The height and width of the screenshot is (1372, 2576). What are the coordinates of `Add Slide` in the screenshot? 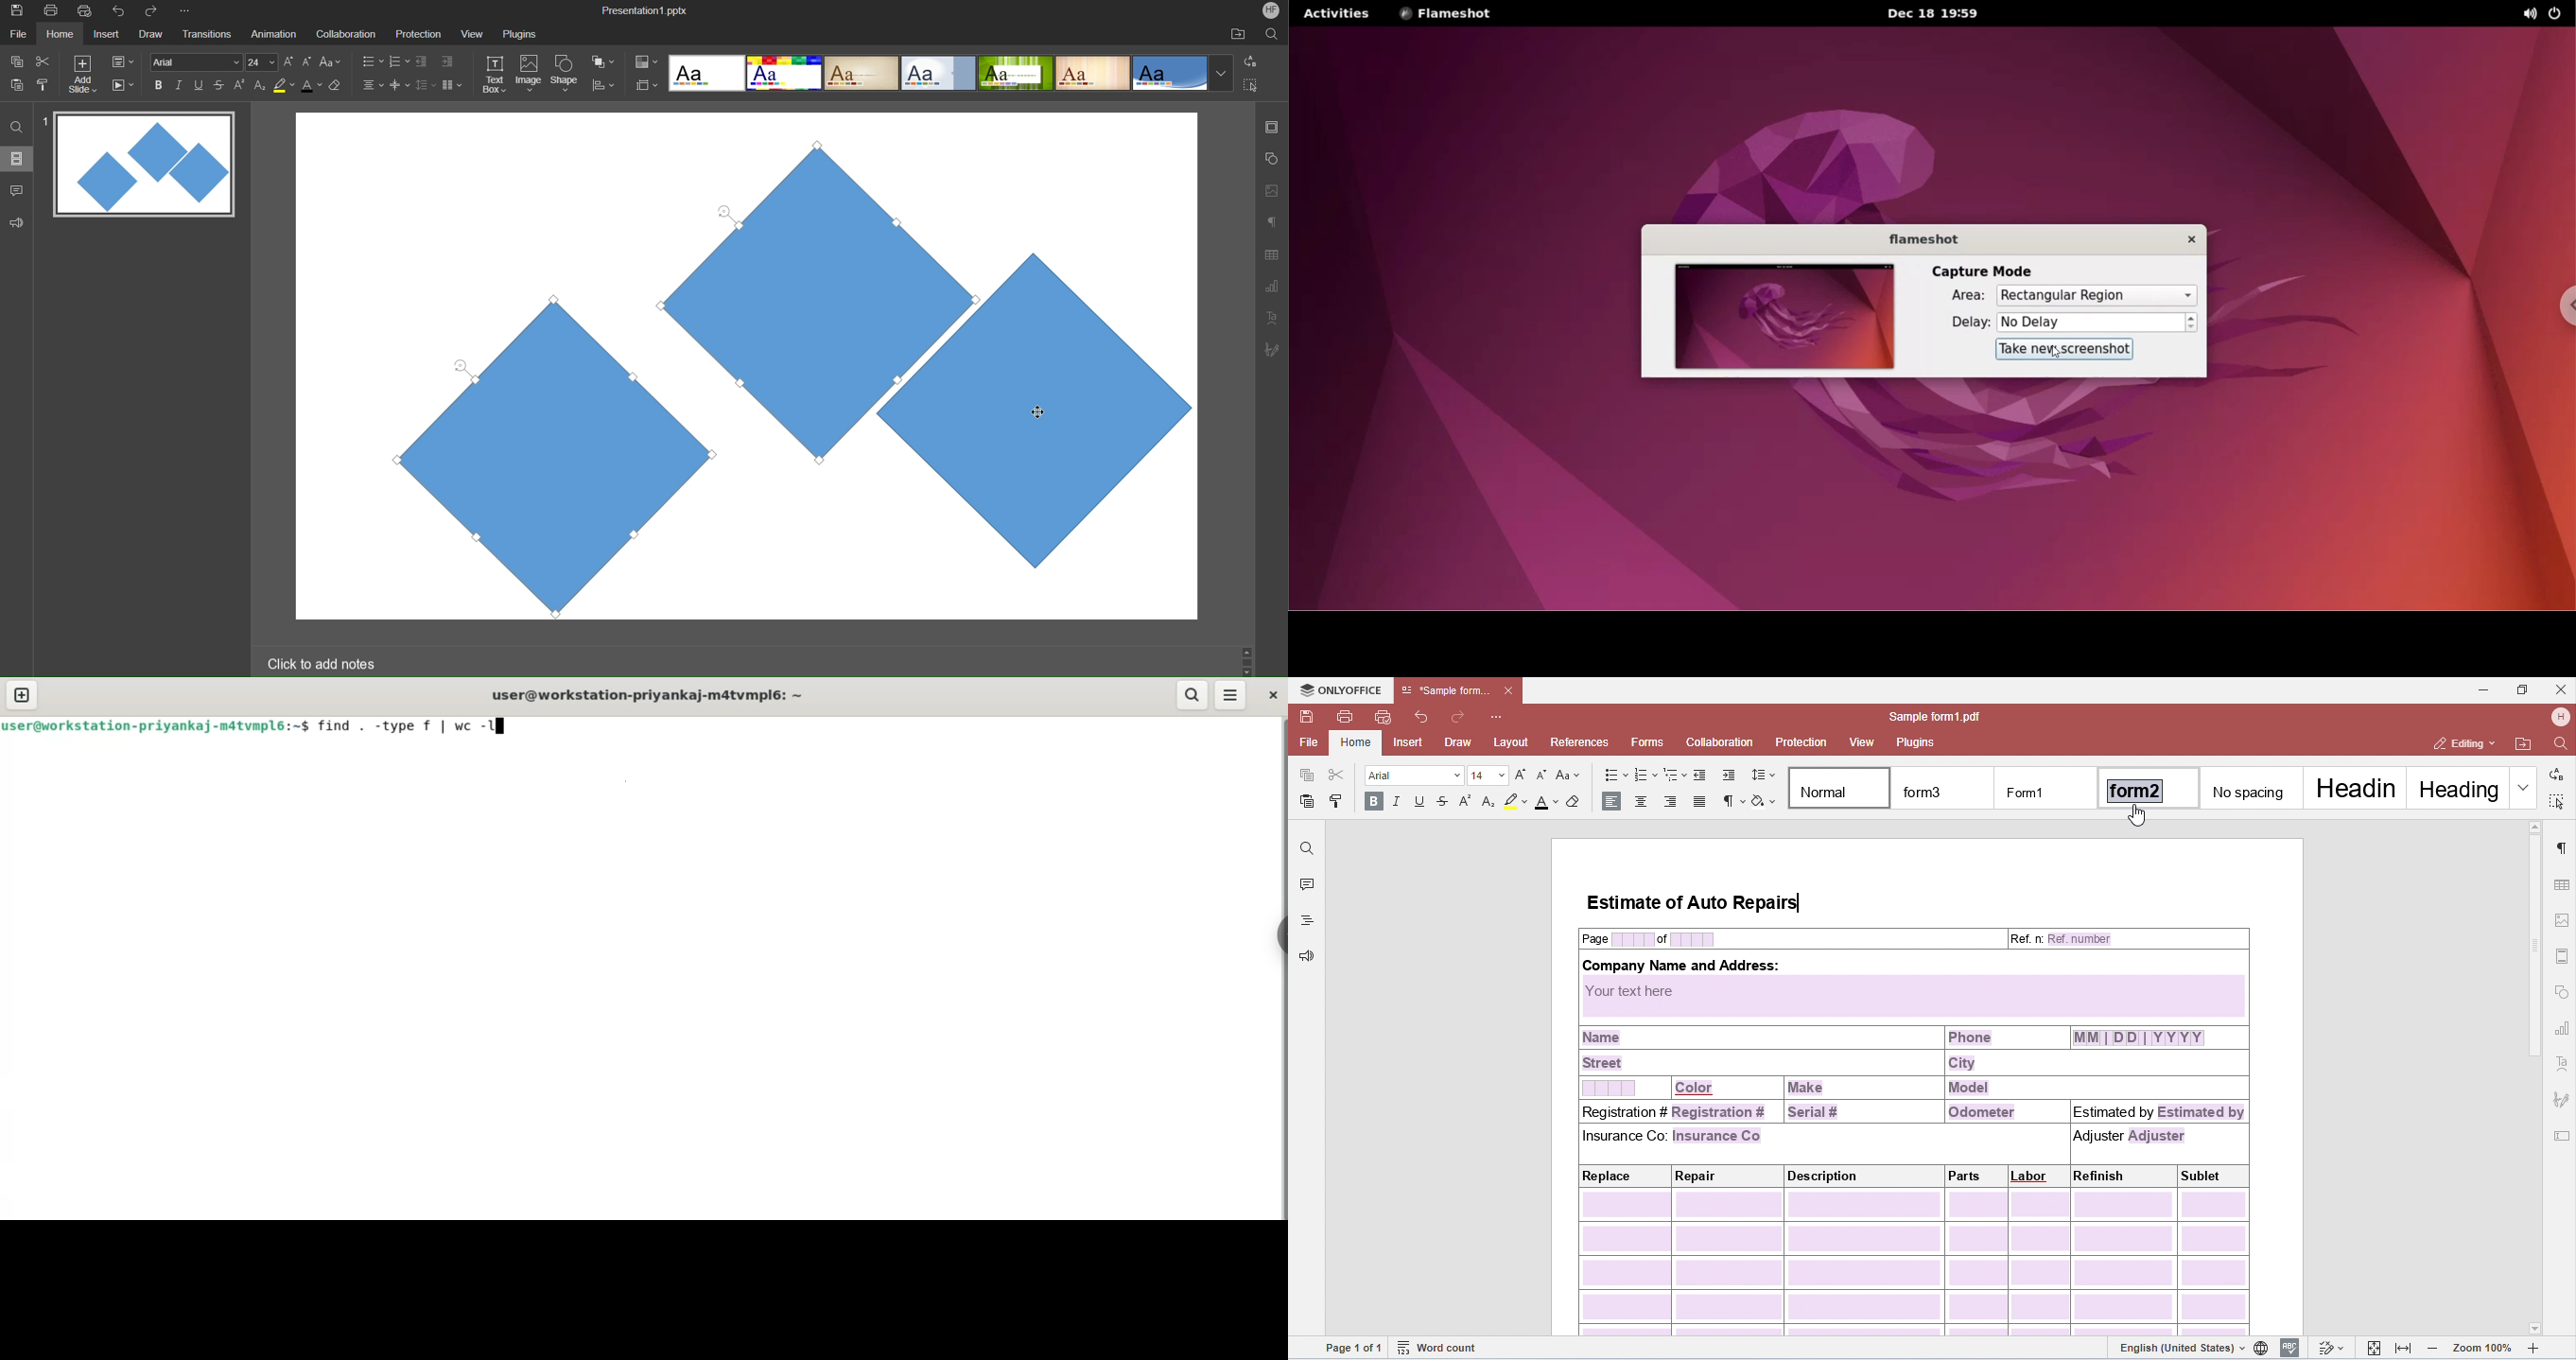 It's located at (83, 74).